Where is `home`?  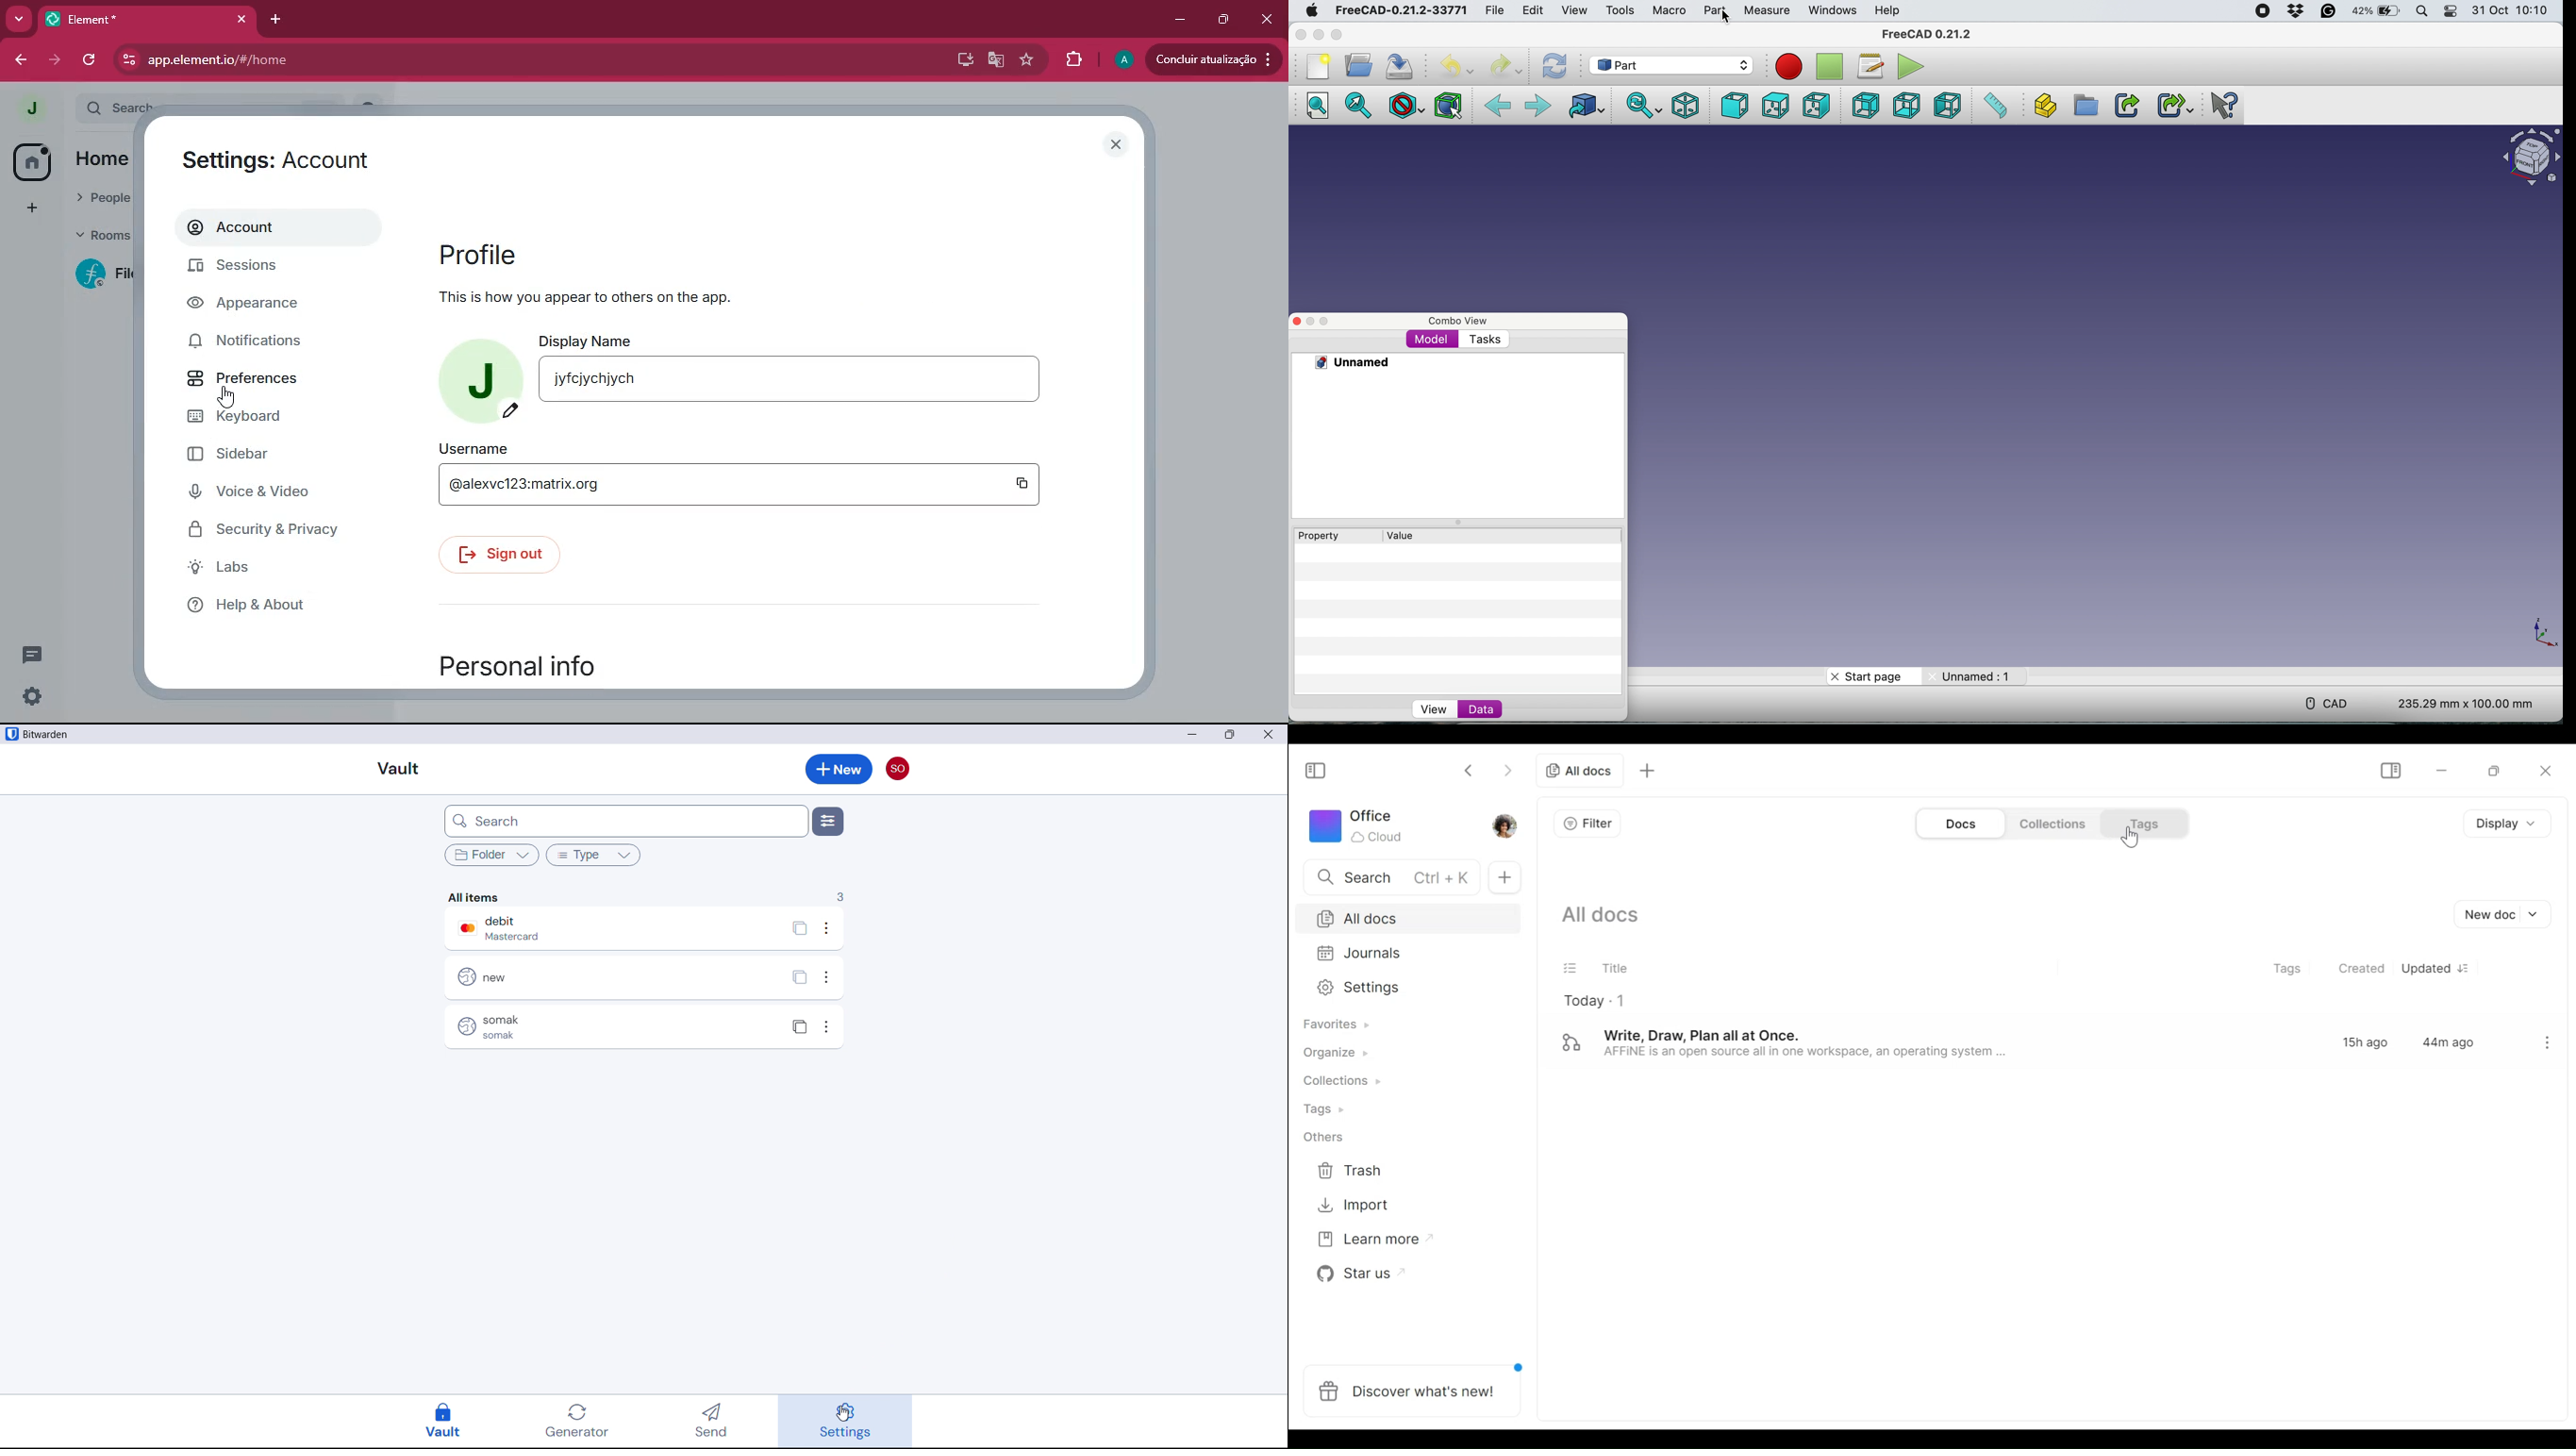
home is located at coordinates (30, 163).